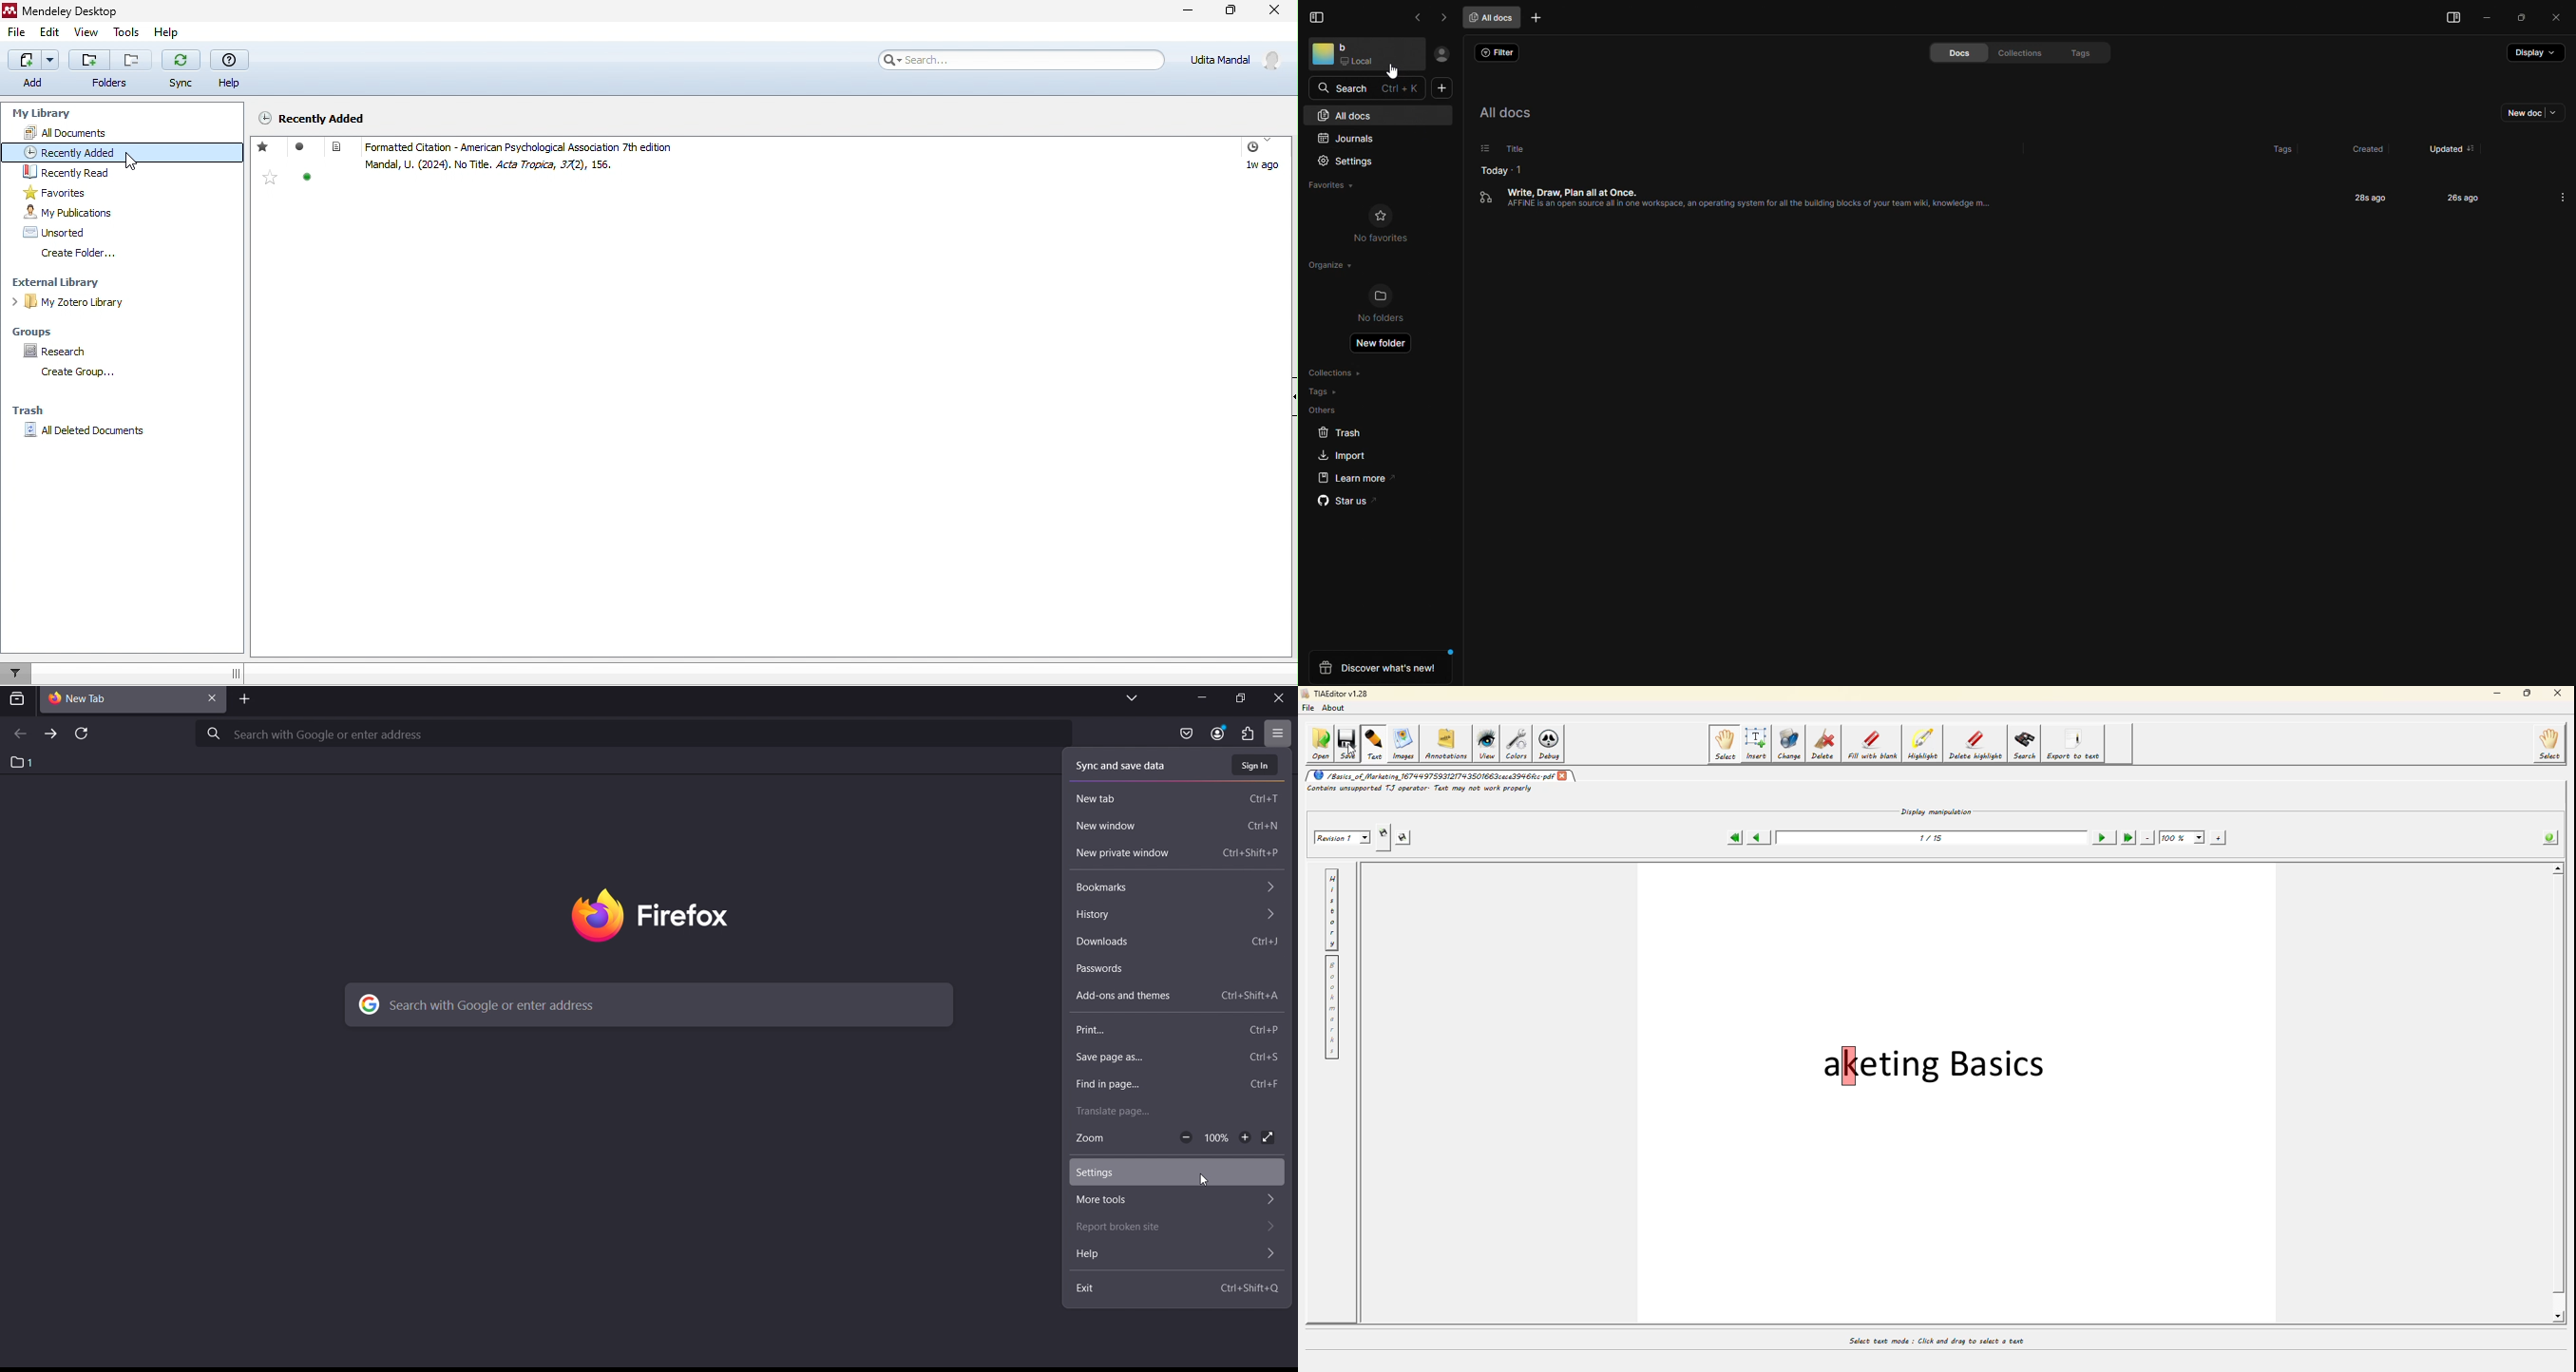 This screenshot has height=1372, width=2576. What do you see at coordinates (1256, 764) in the screenshot?
I see `sign in` at bounding box center [1256, 764].